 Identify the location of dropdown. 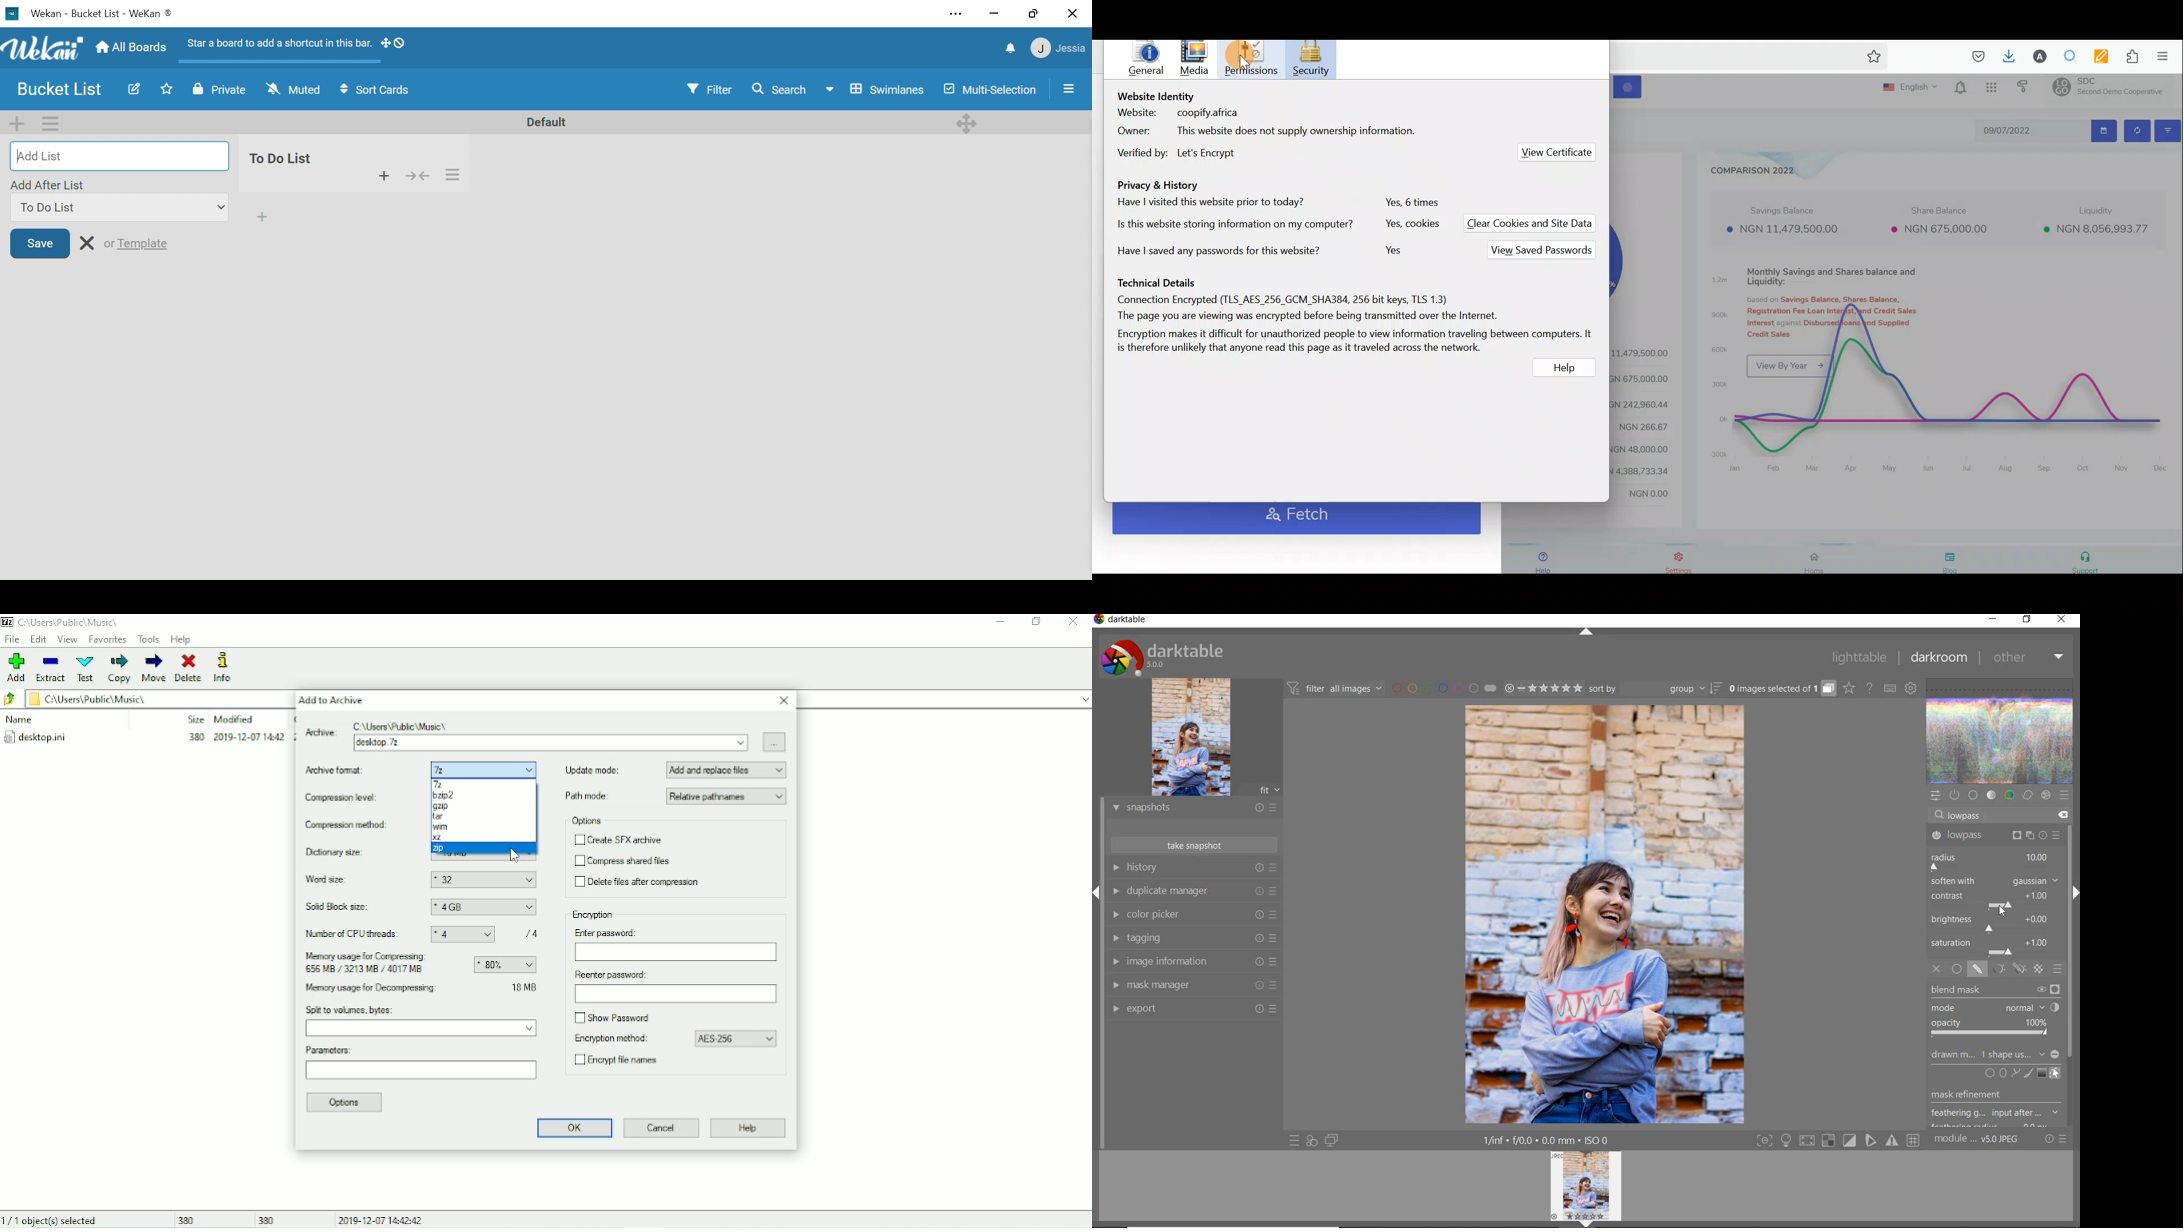
(531, 769).